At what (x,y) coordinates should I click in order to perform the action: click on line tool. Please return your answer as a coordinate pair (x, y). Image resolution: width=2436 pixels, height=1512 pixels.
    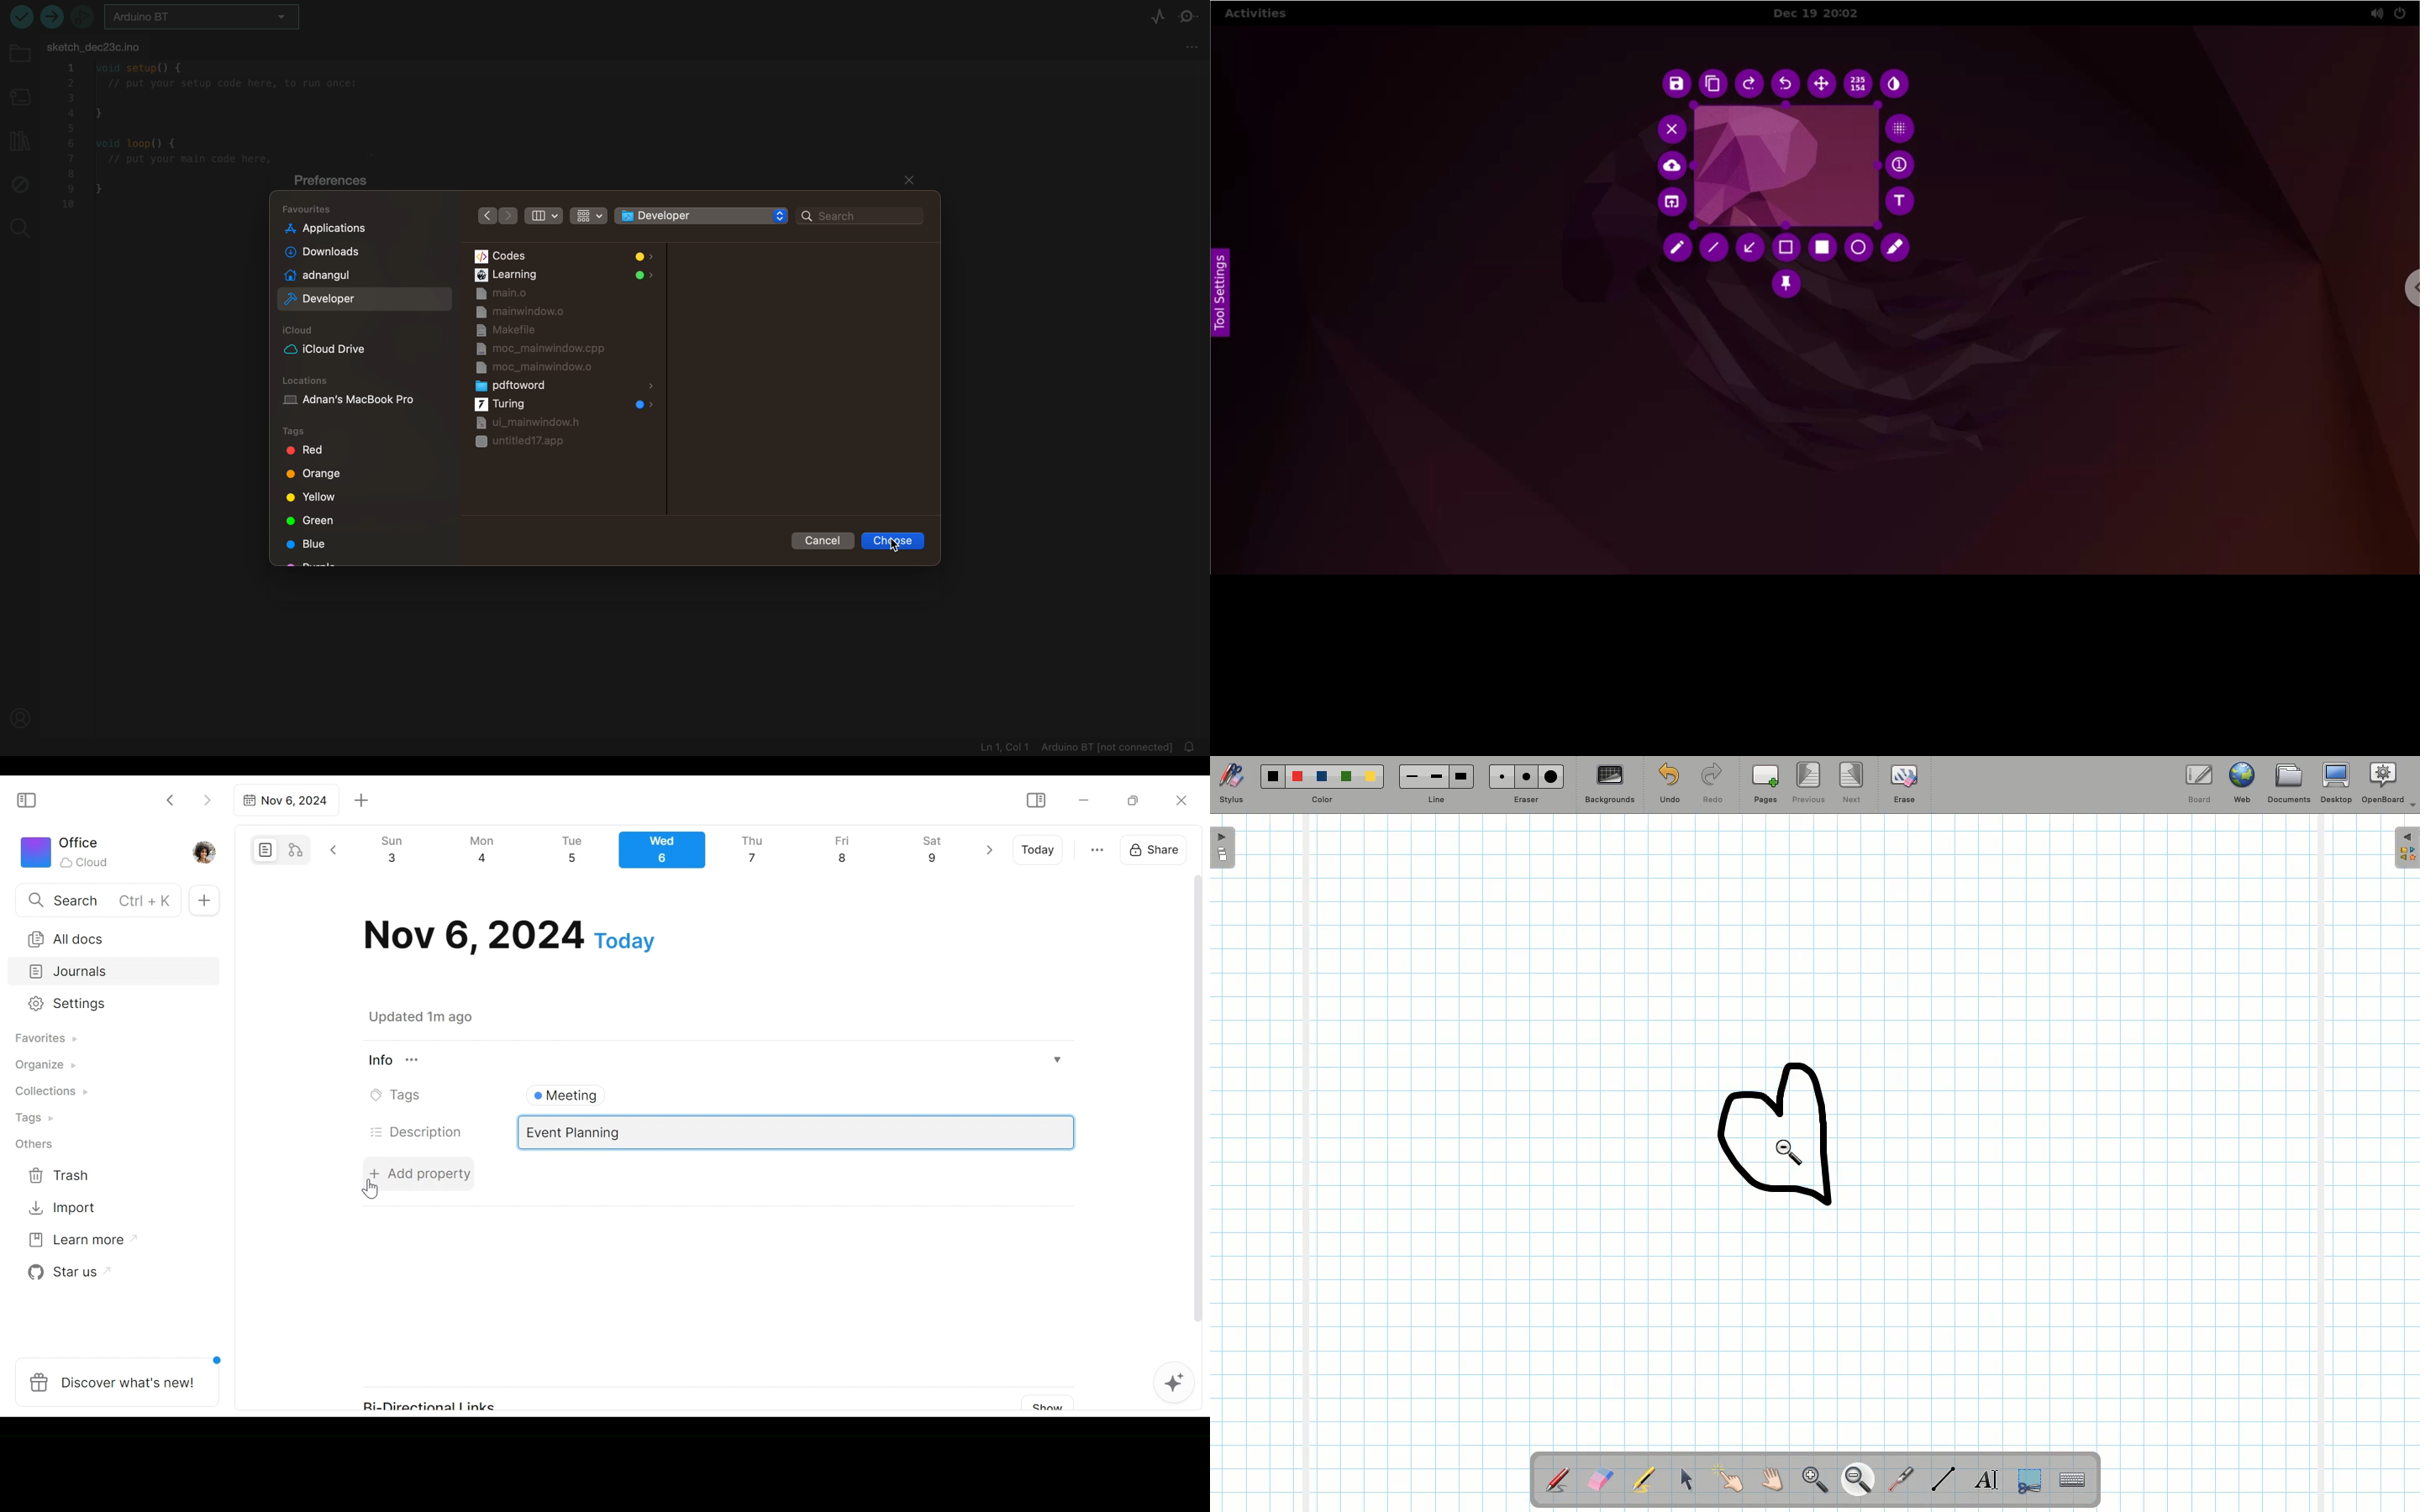
    Looking at the image, I should click on (1714, 249).